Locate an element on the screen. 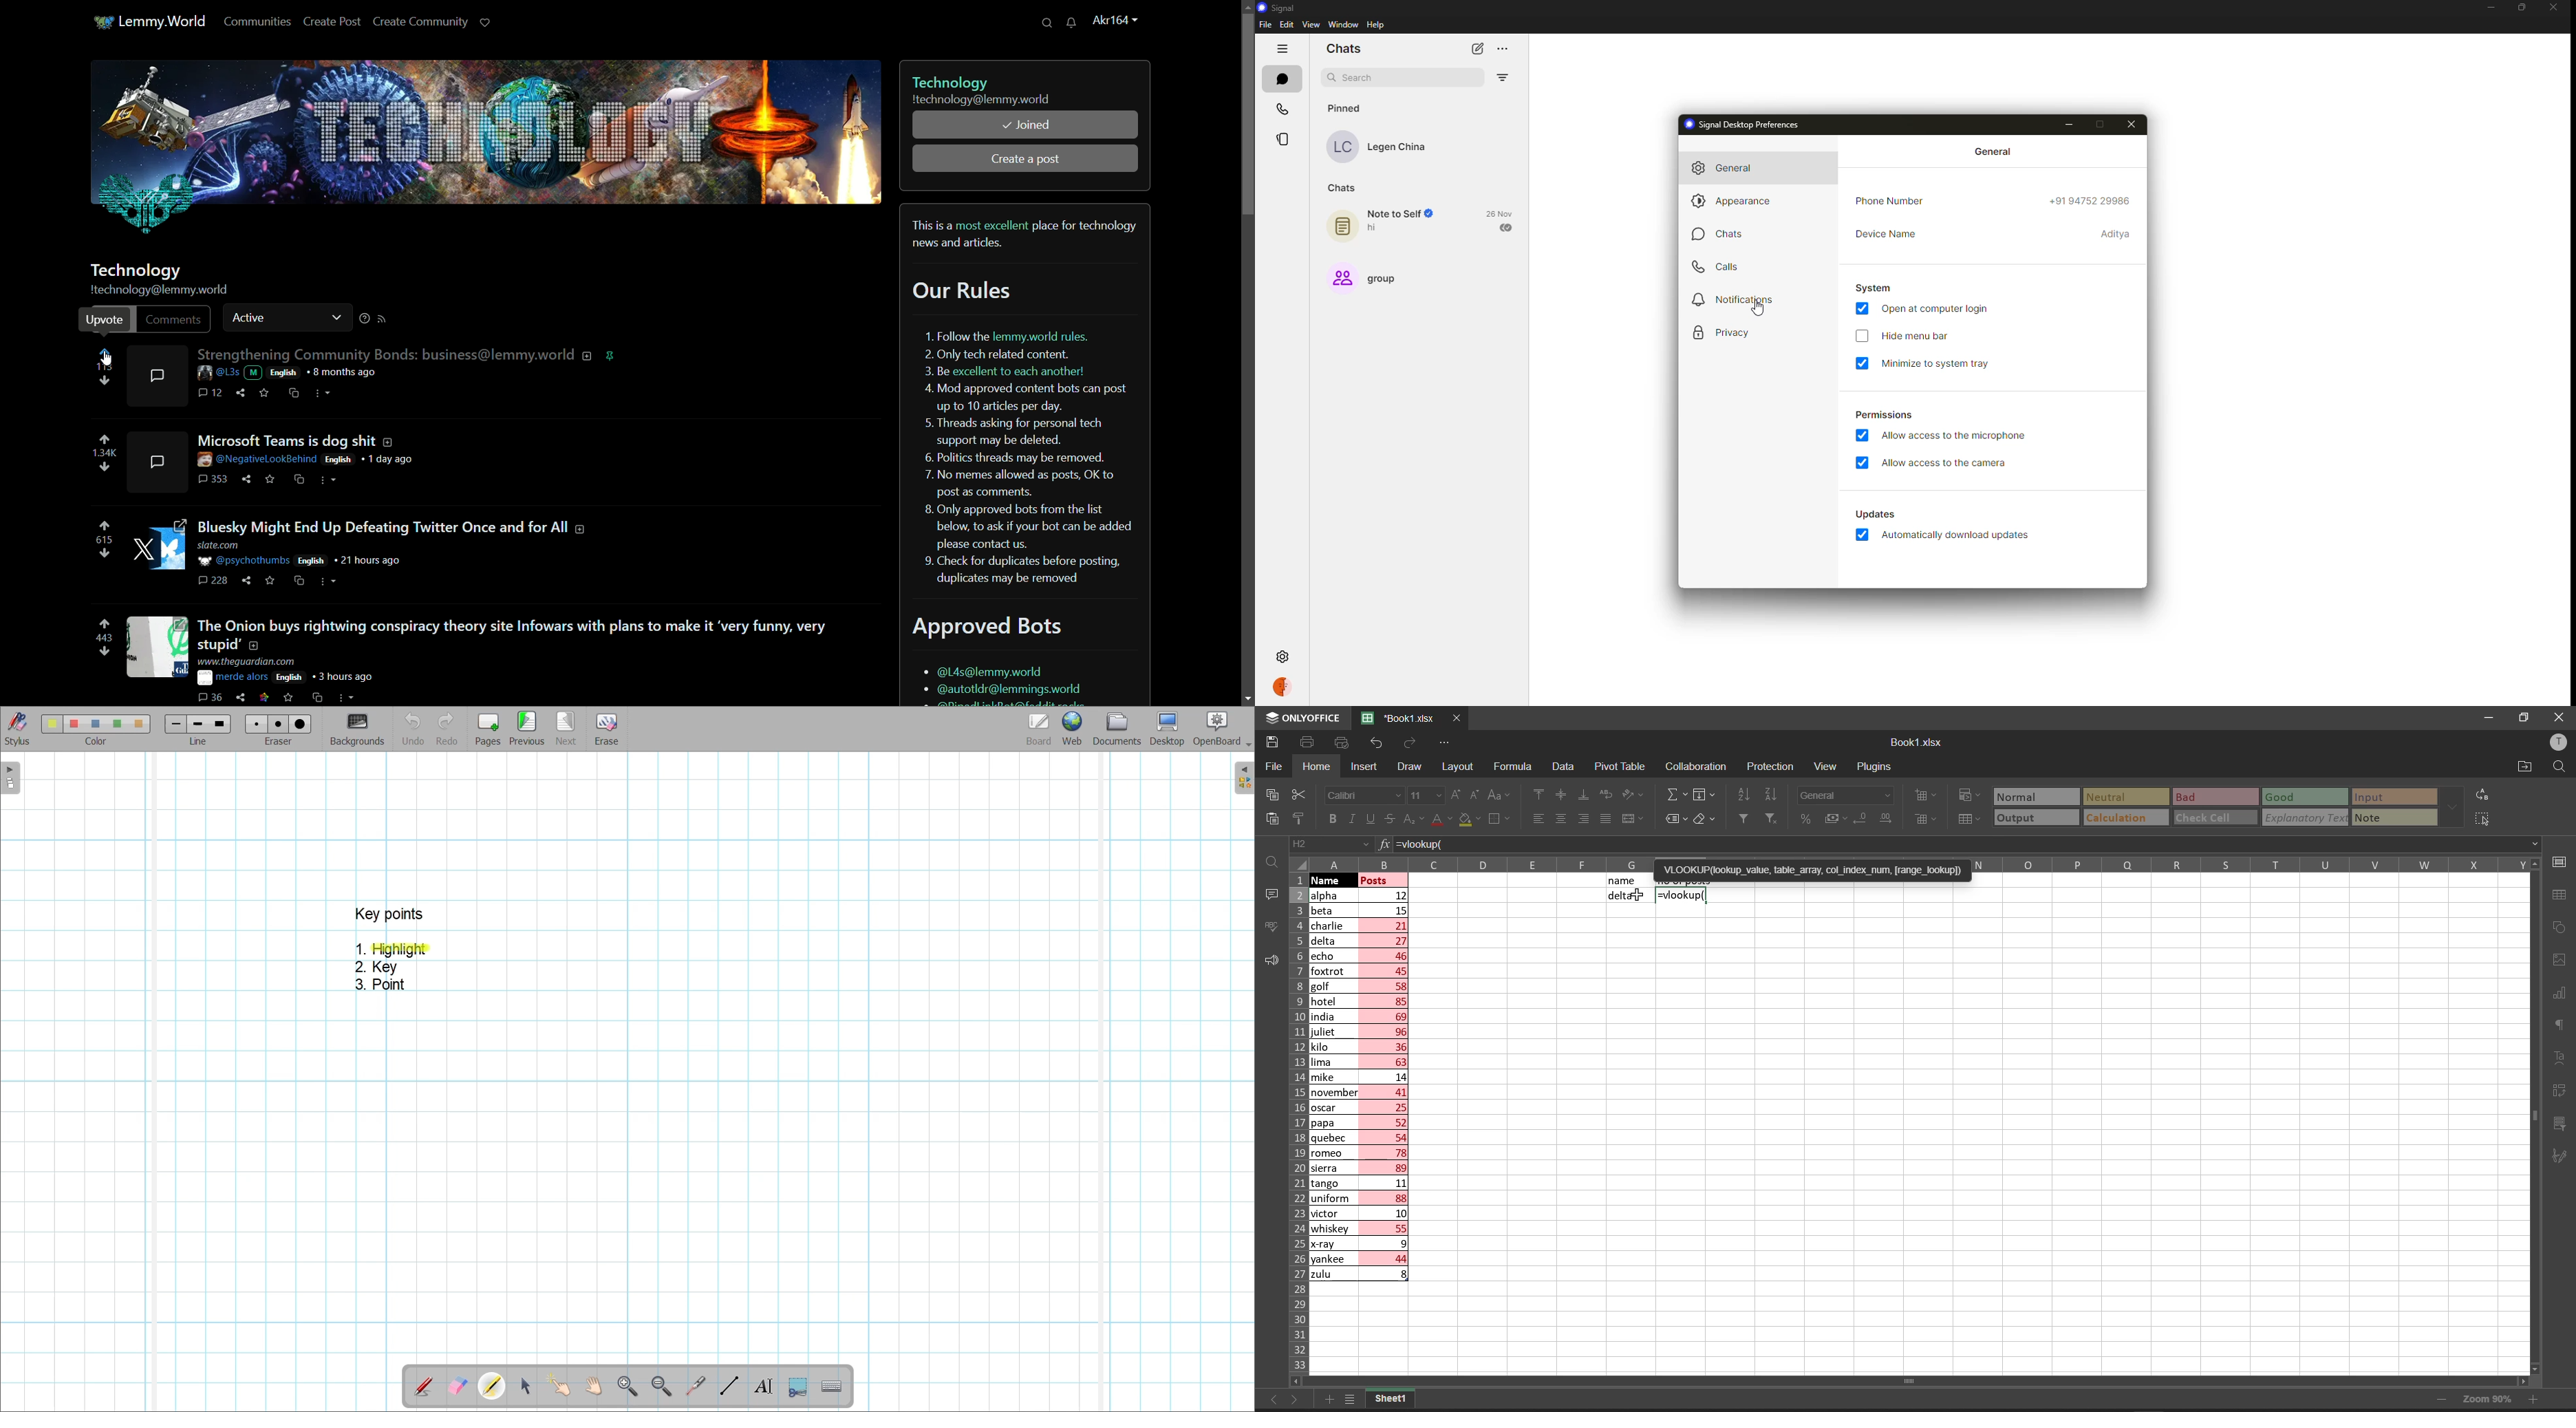 This screenshot has width=2576, height=1428. zoom out is located at coordinates (2440, 1402).